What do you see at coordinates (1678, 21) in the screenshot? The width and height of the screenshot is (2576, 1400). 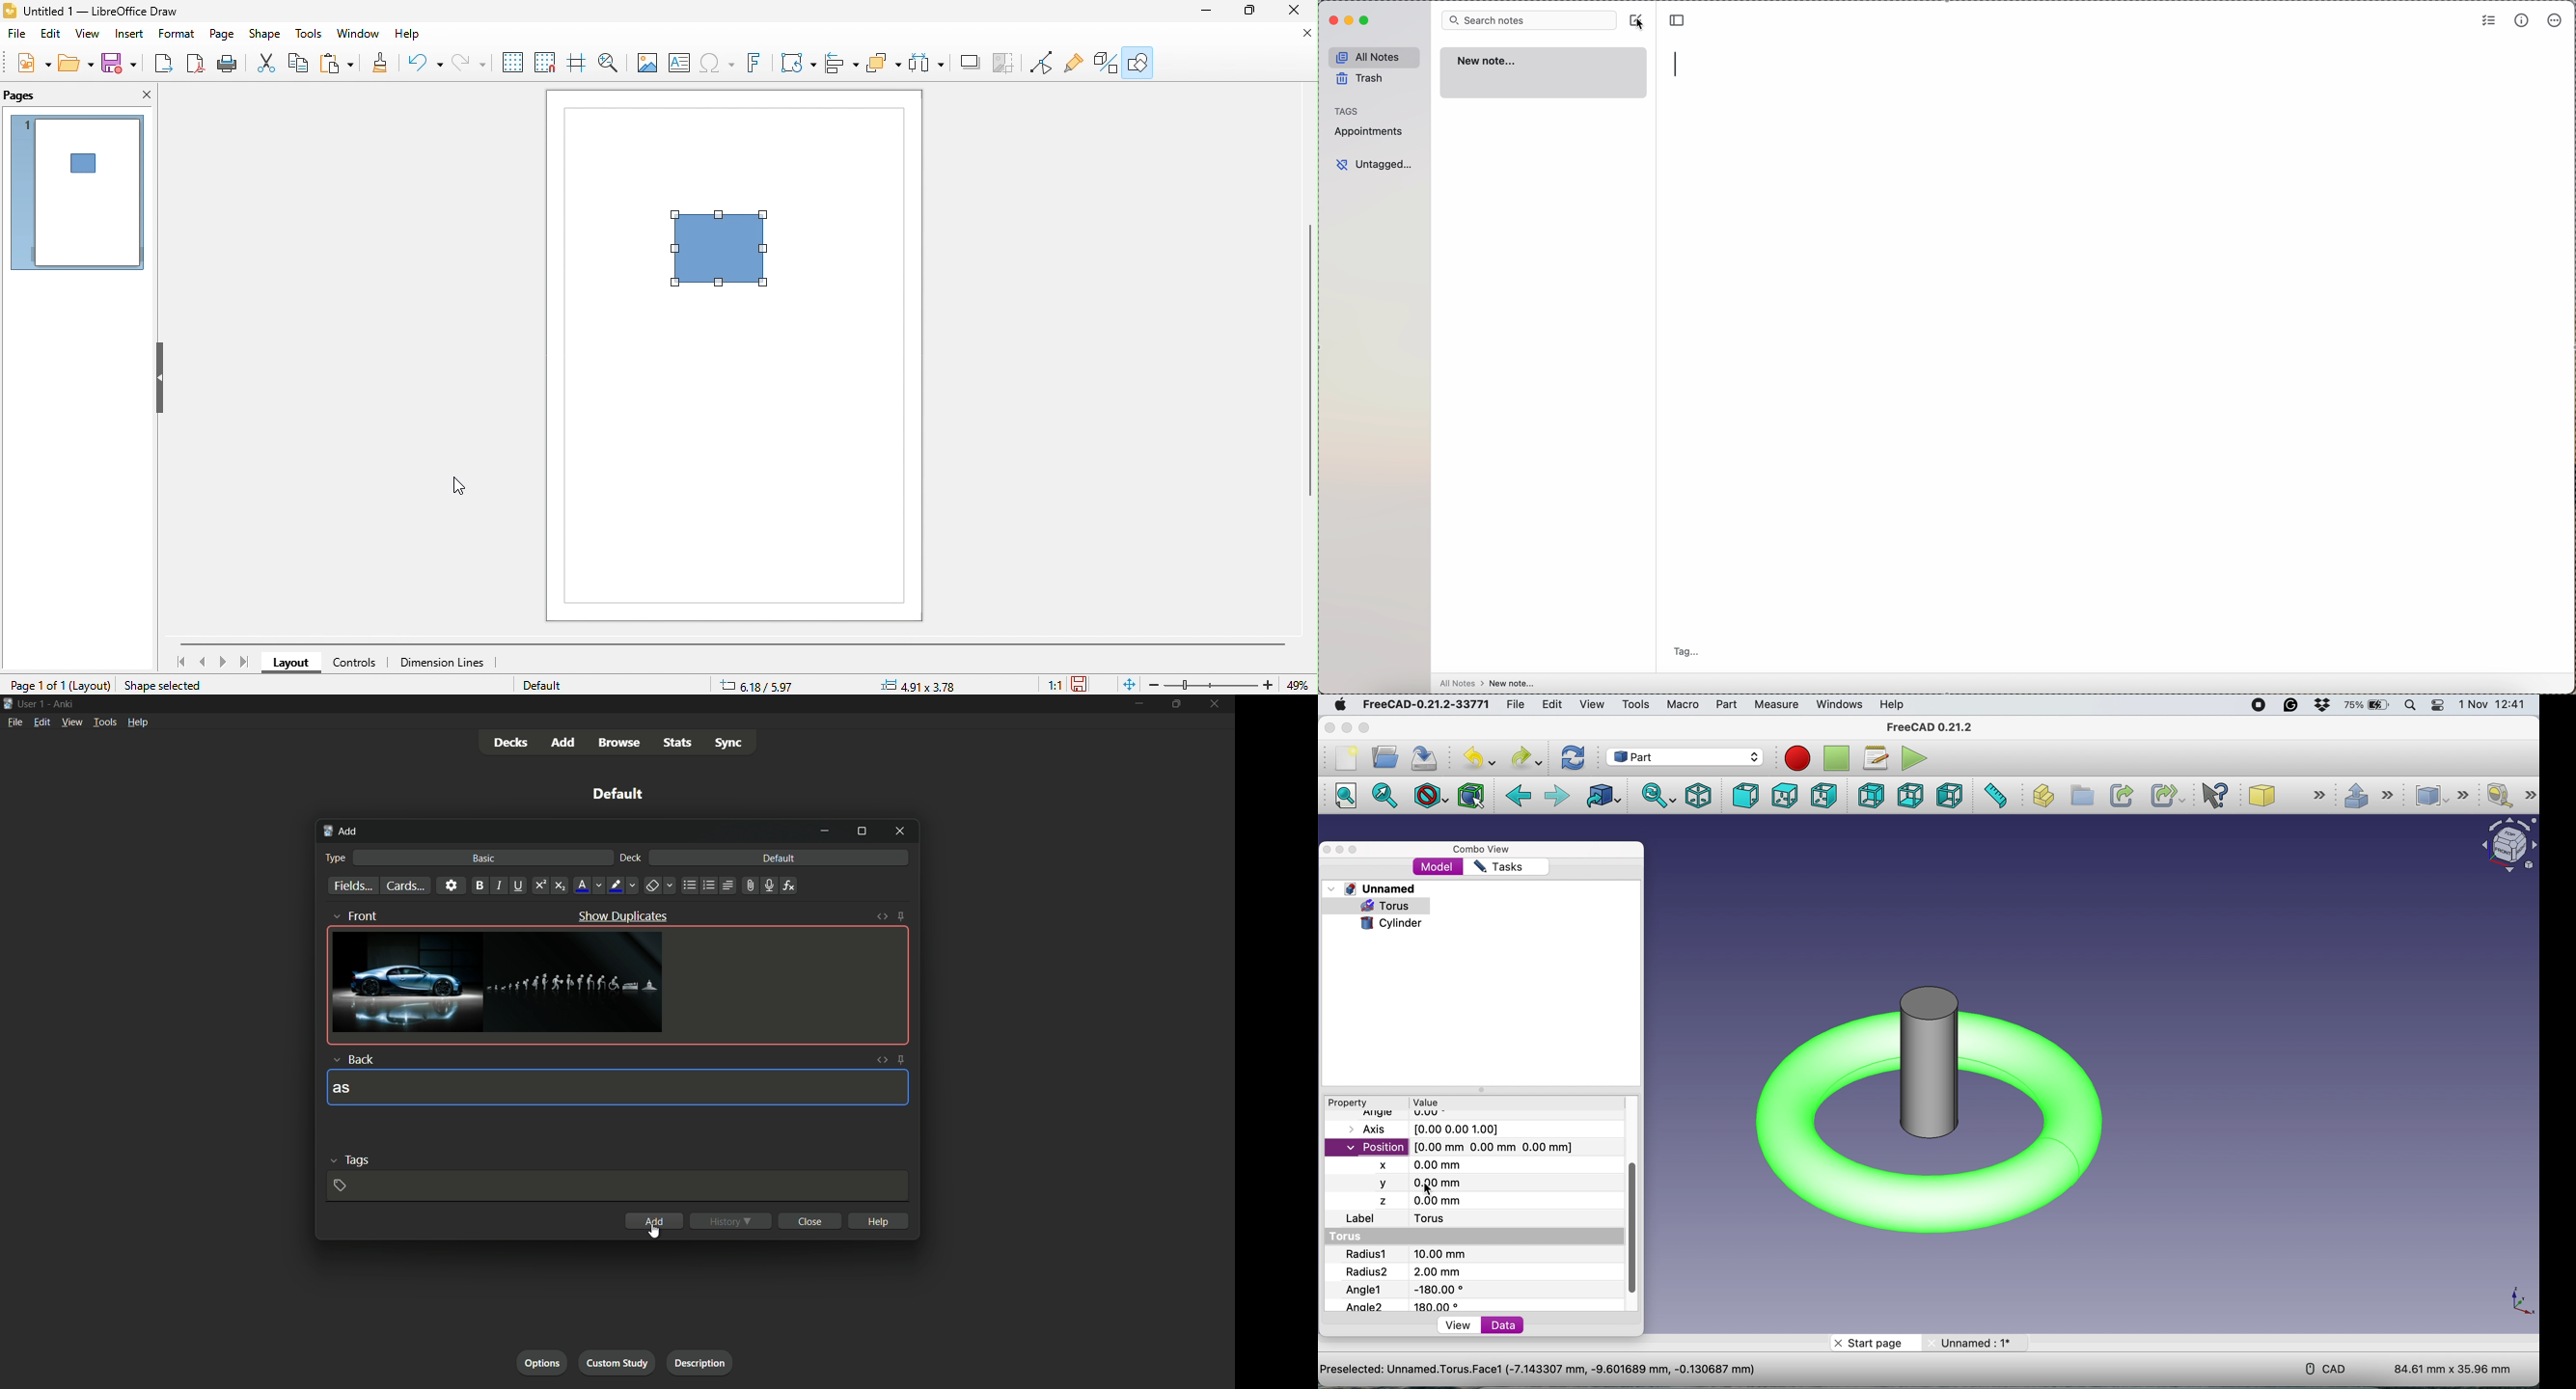 I see `toggle sidebar` at bounding box center [1678, 21].